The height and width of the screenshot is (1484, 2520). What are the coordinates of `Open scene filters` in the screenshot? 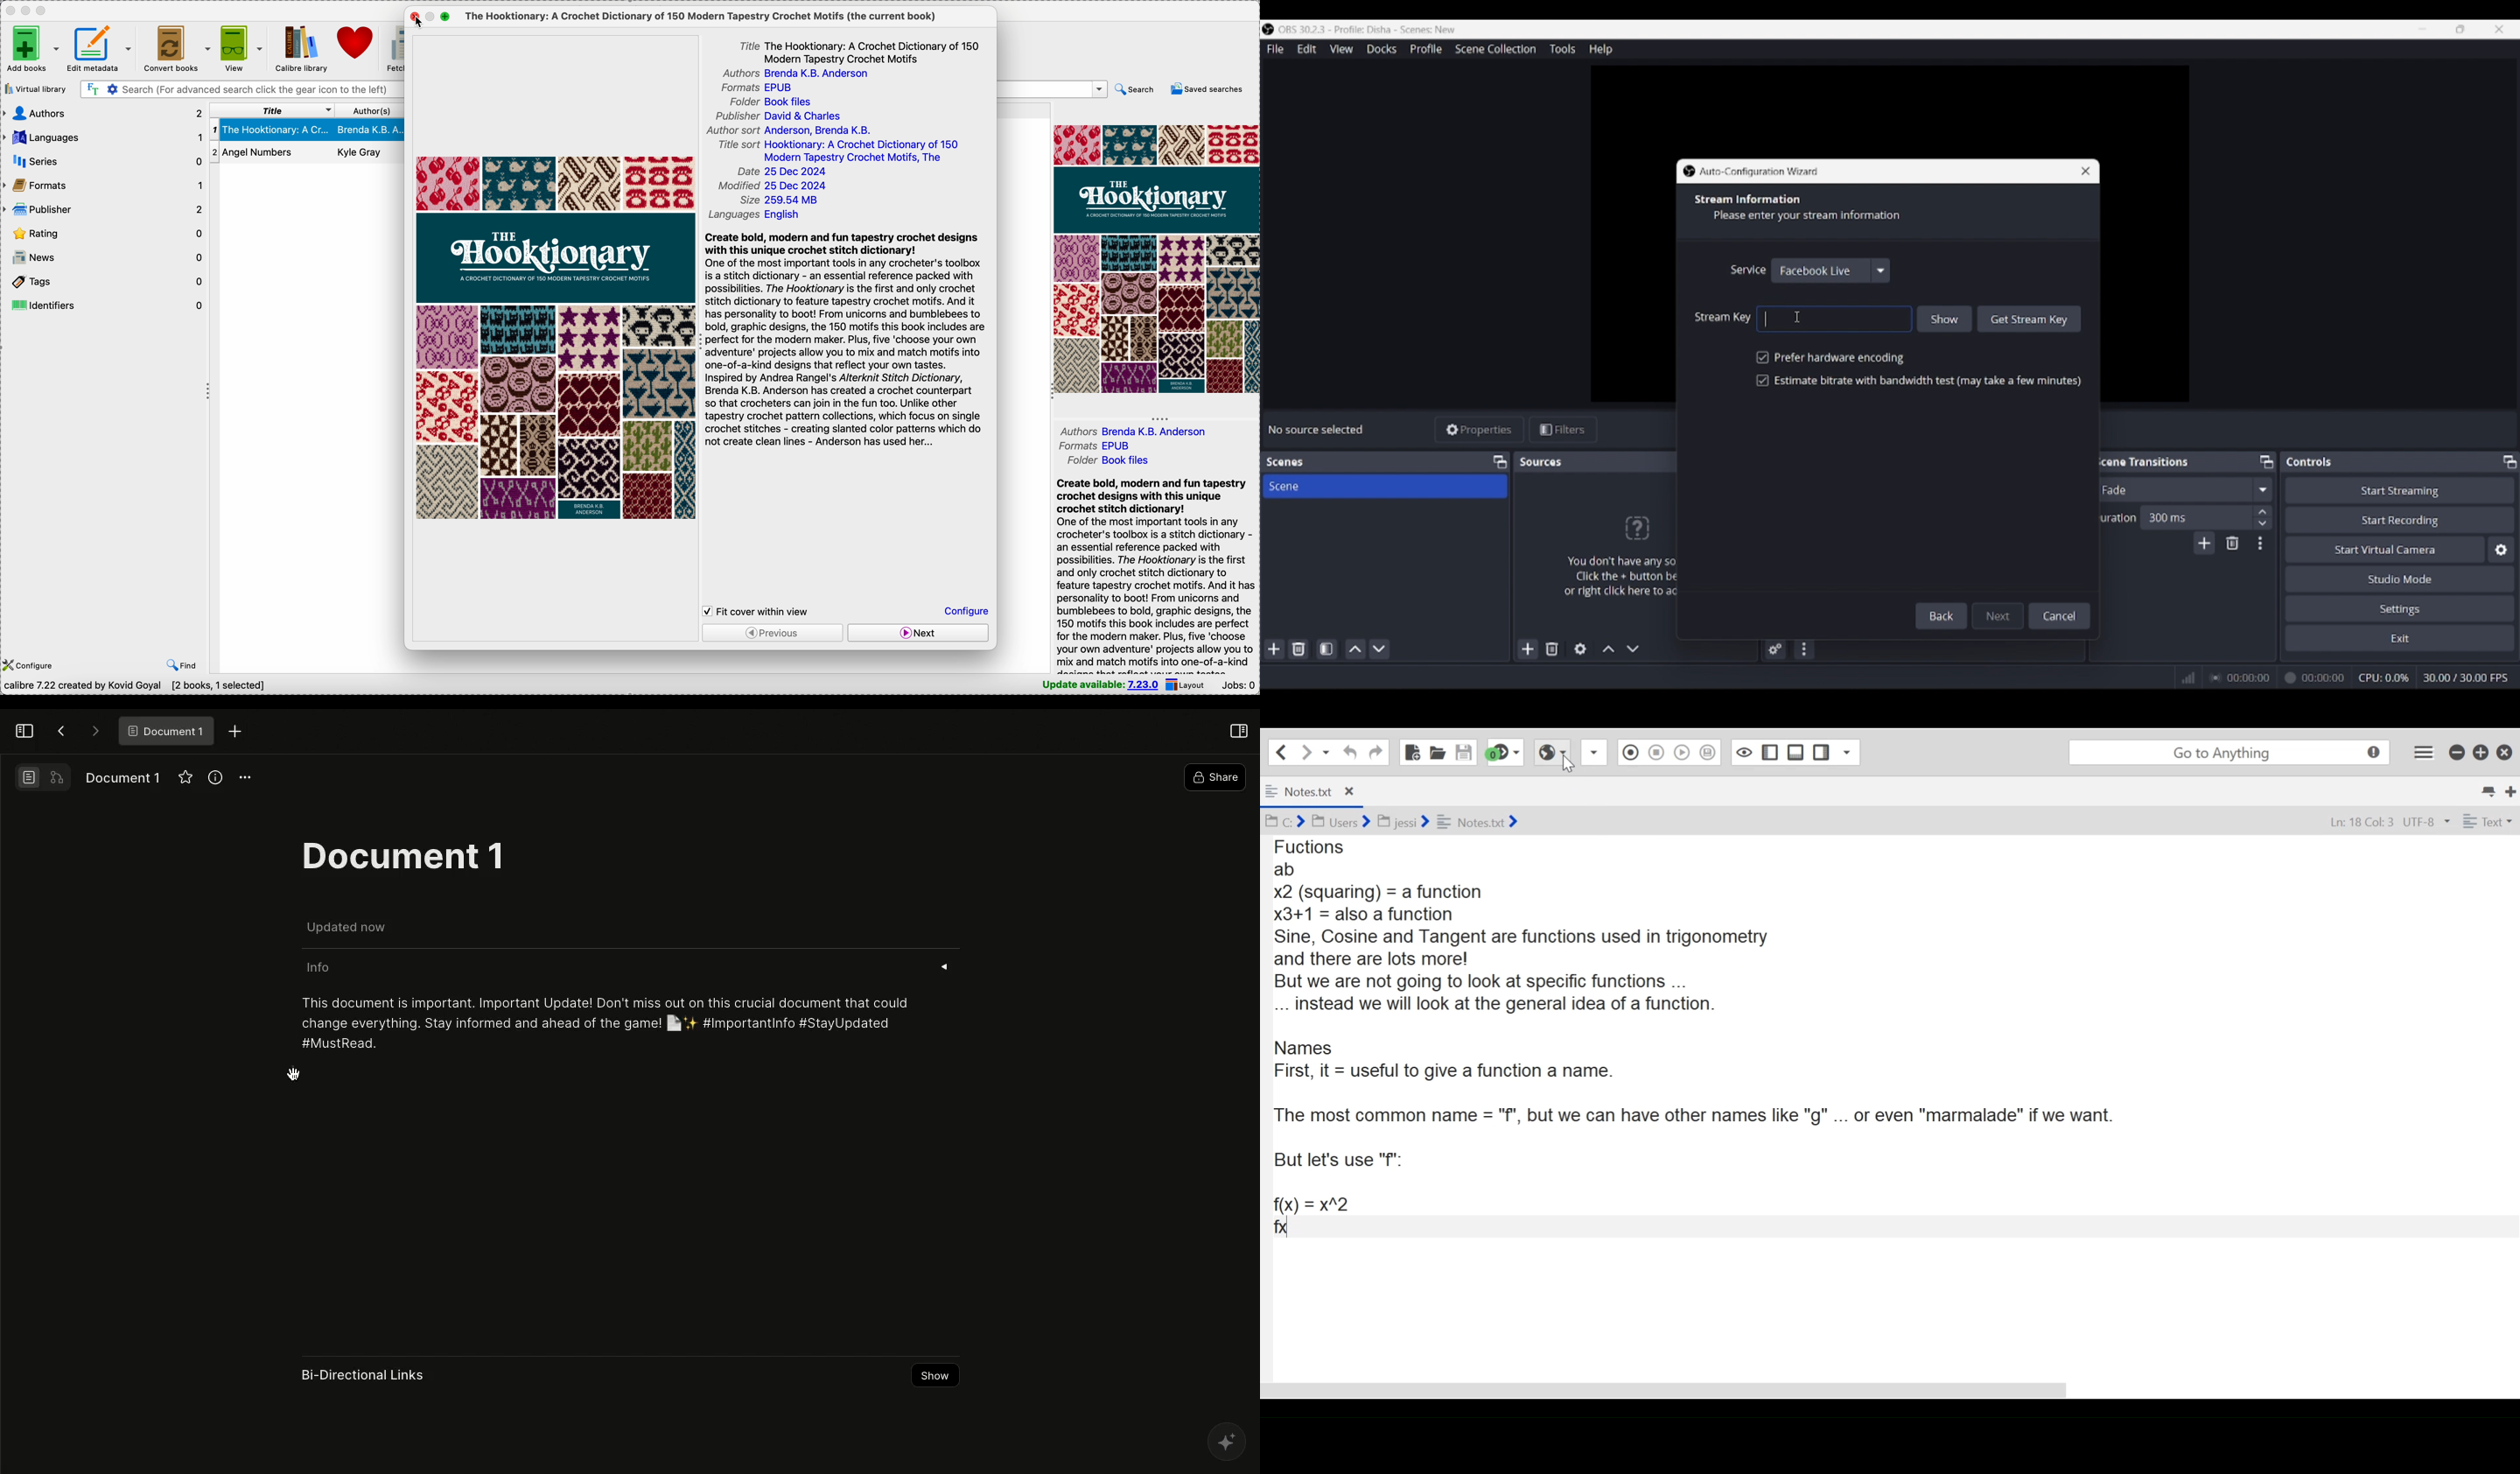 It's located at (1326, 649).